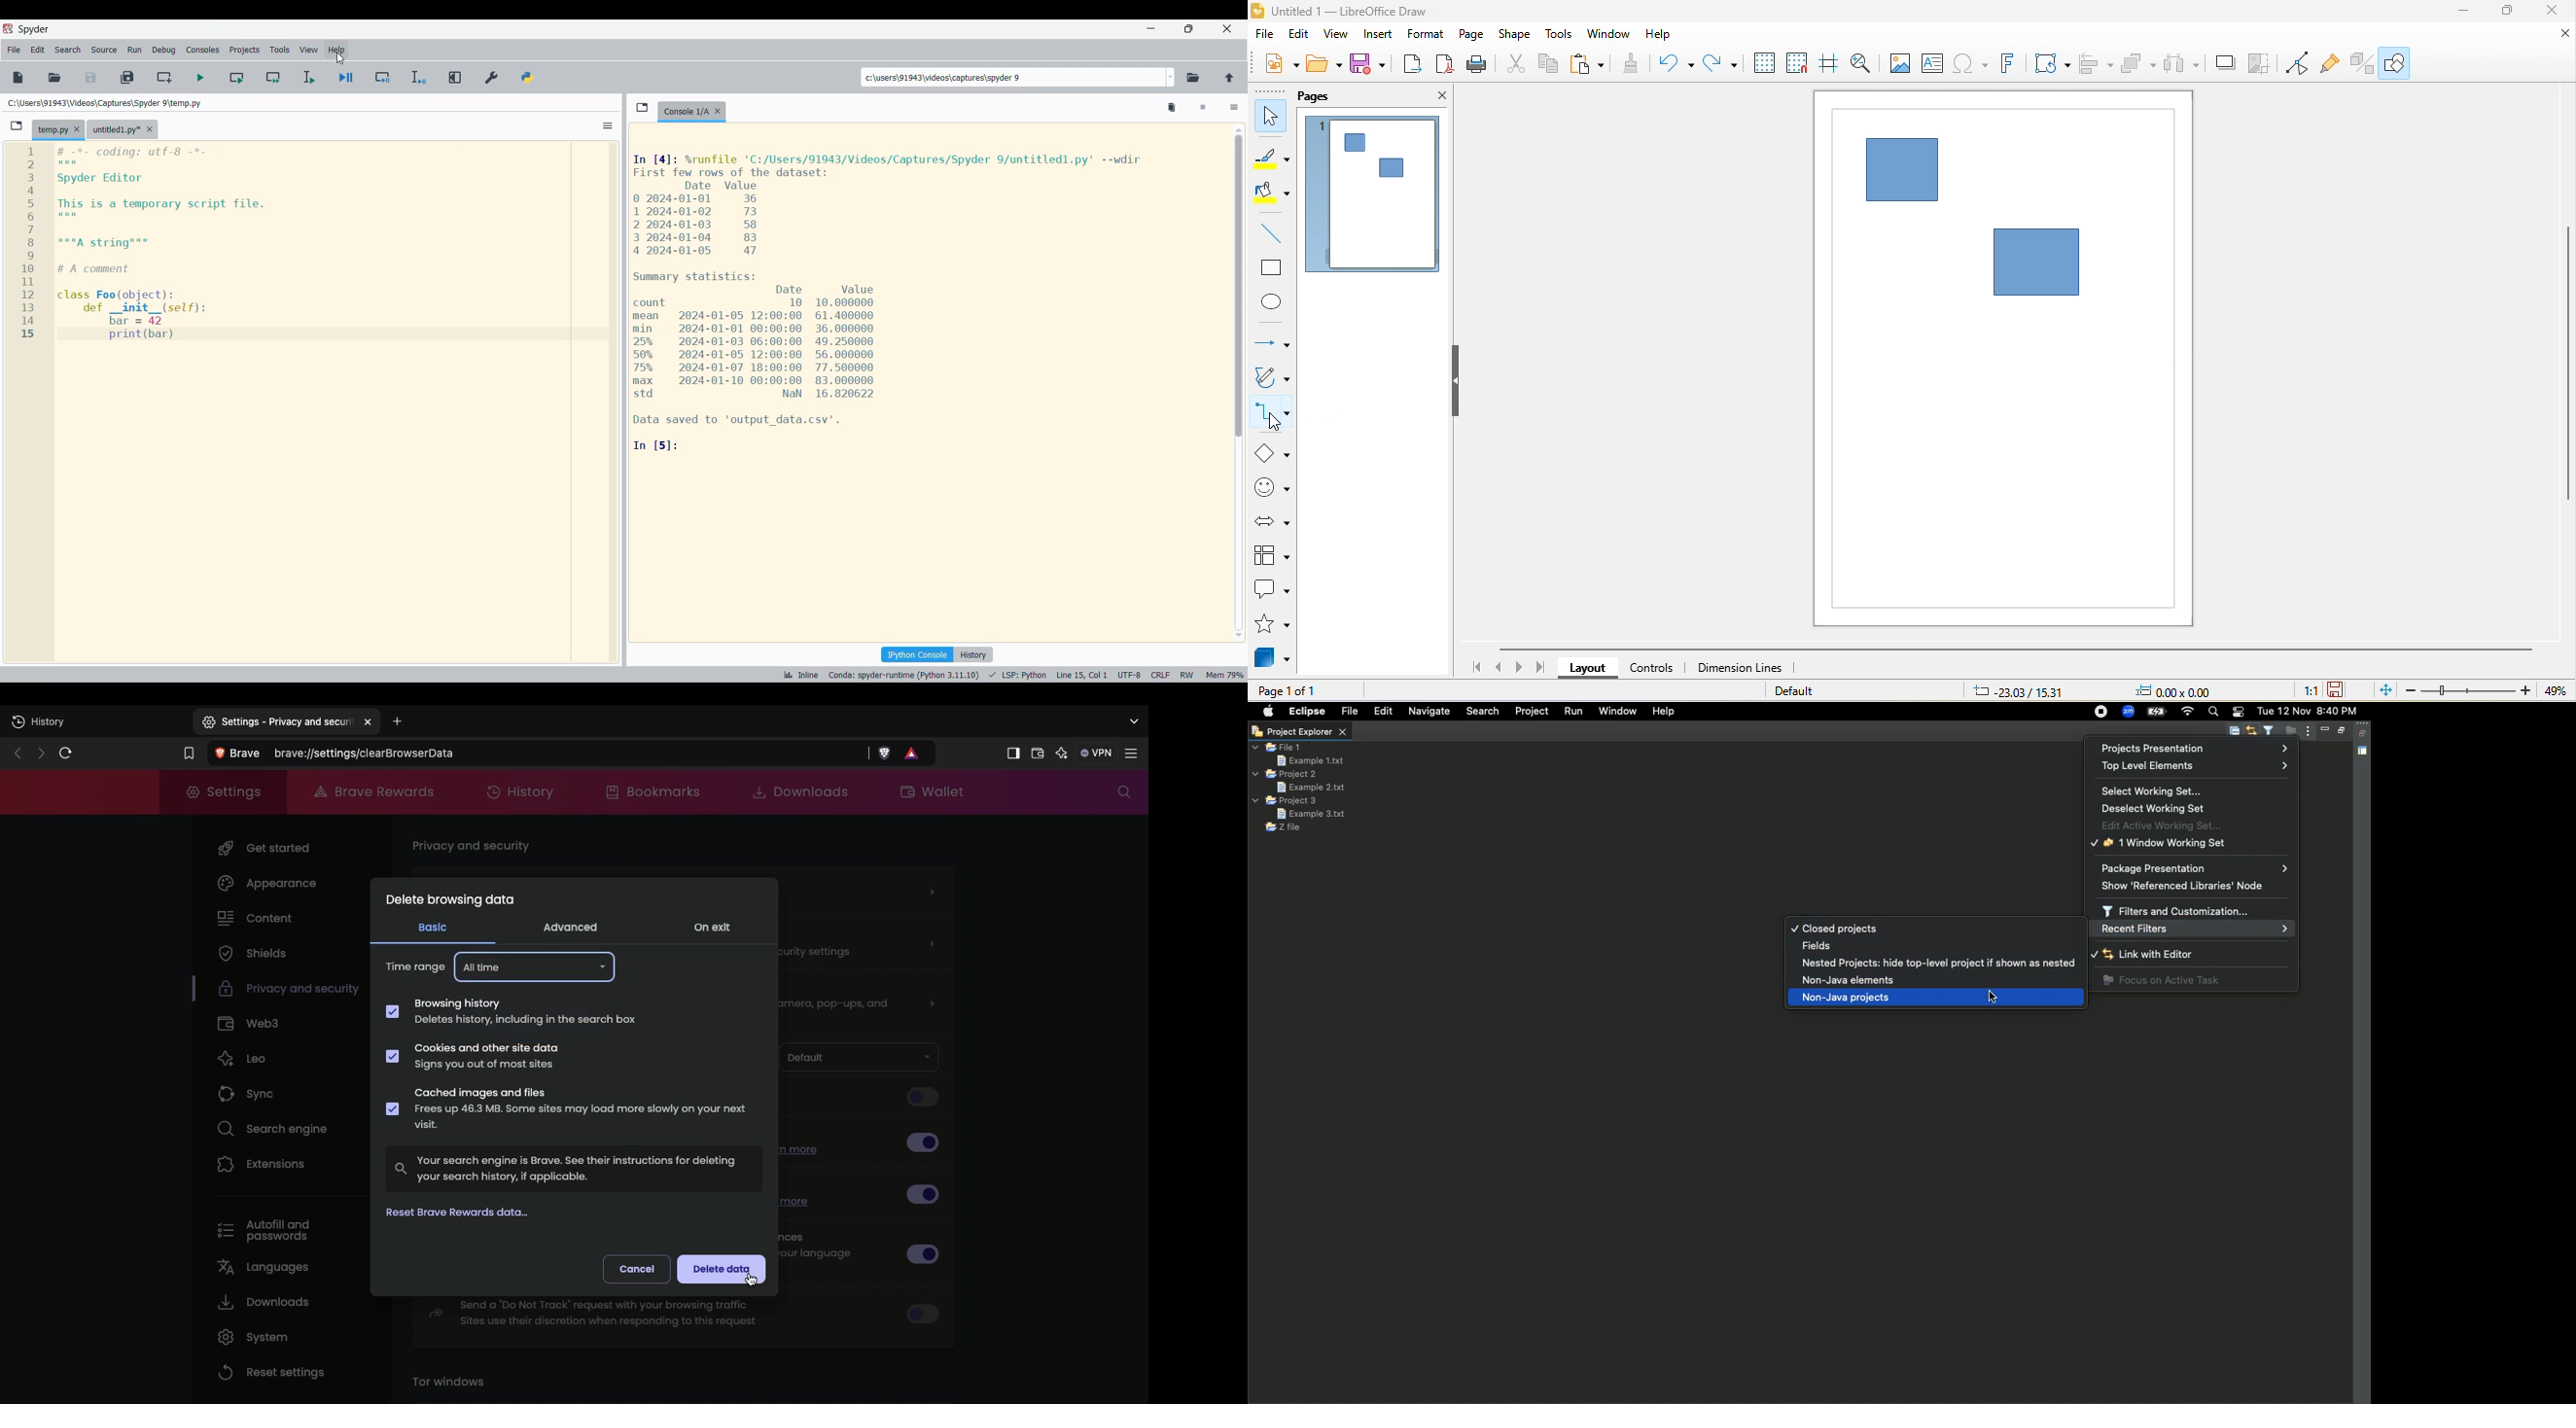 The image size is (2576, 1428). I want to click on Appearance, so click(274, 885).